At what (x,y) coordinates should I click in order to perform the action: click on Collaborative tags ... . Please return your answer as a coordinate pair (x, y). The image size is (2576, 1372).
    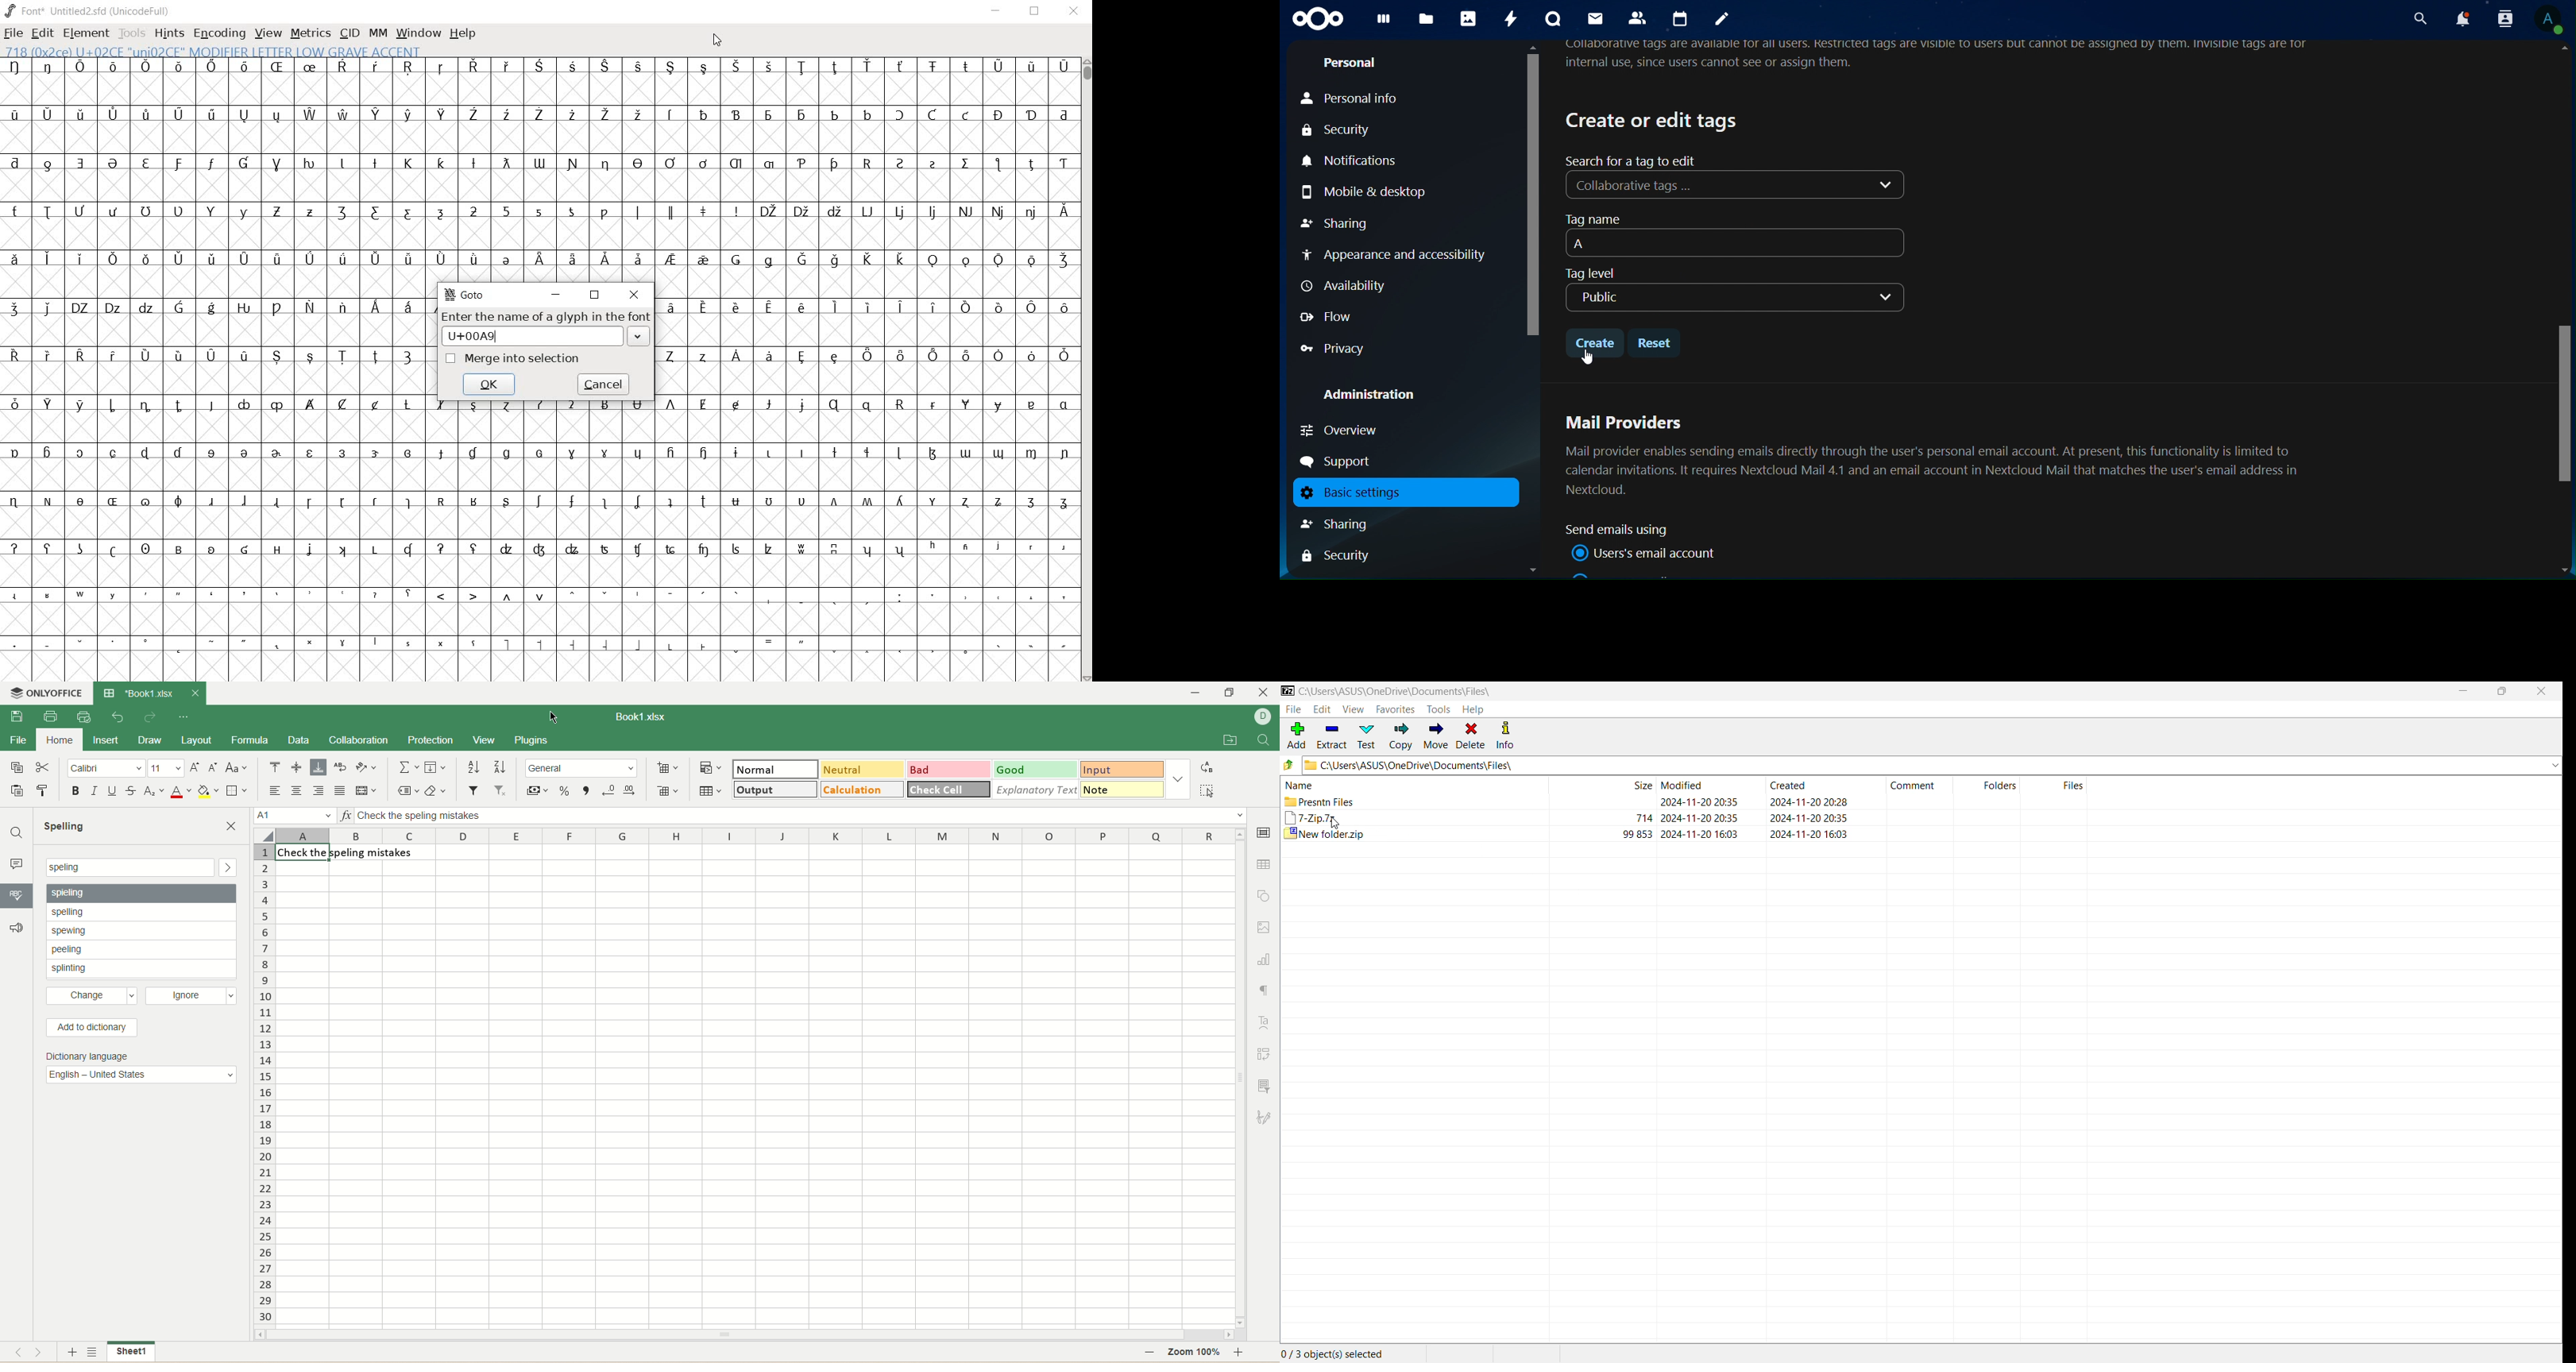
    Looking at the image, I should click on (1736, 186).